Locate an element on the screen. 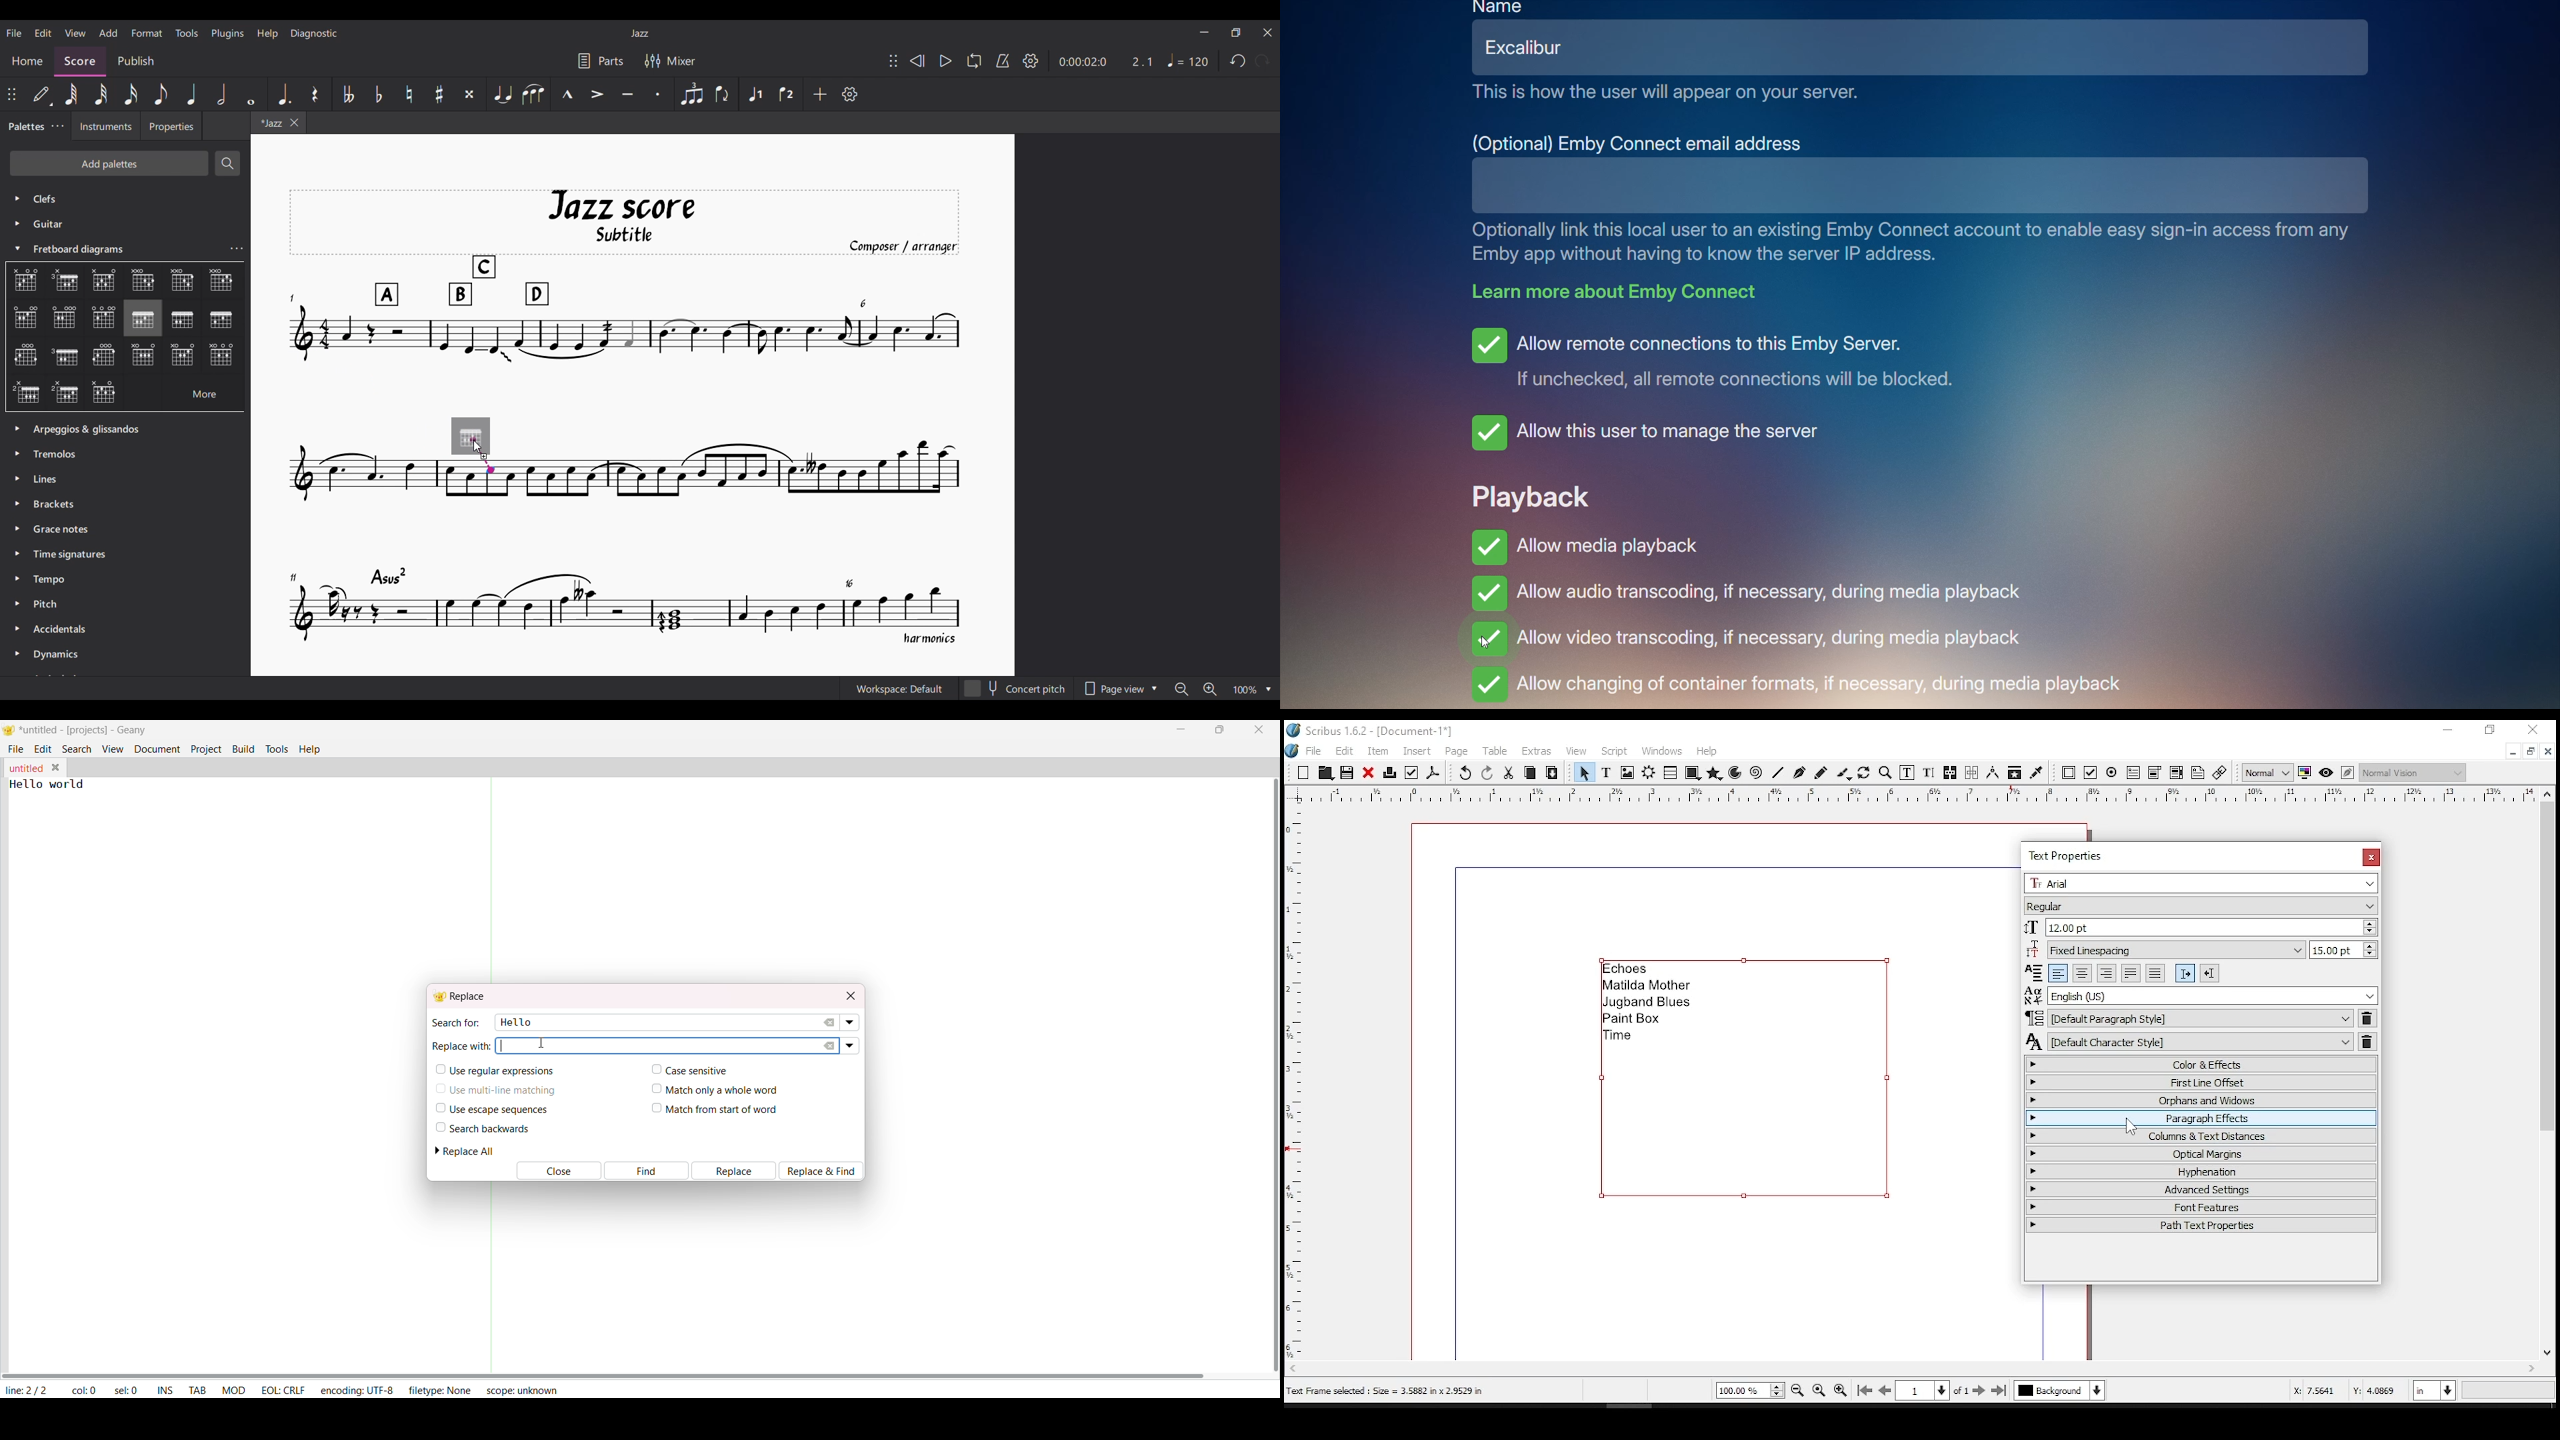 The image size is (2576, 1456). preview mode is located at coordinates (2326, 771).